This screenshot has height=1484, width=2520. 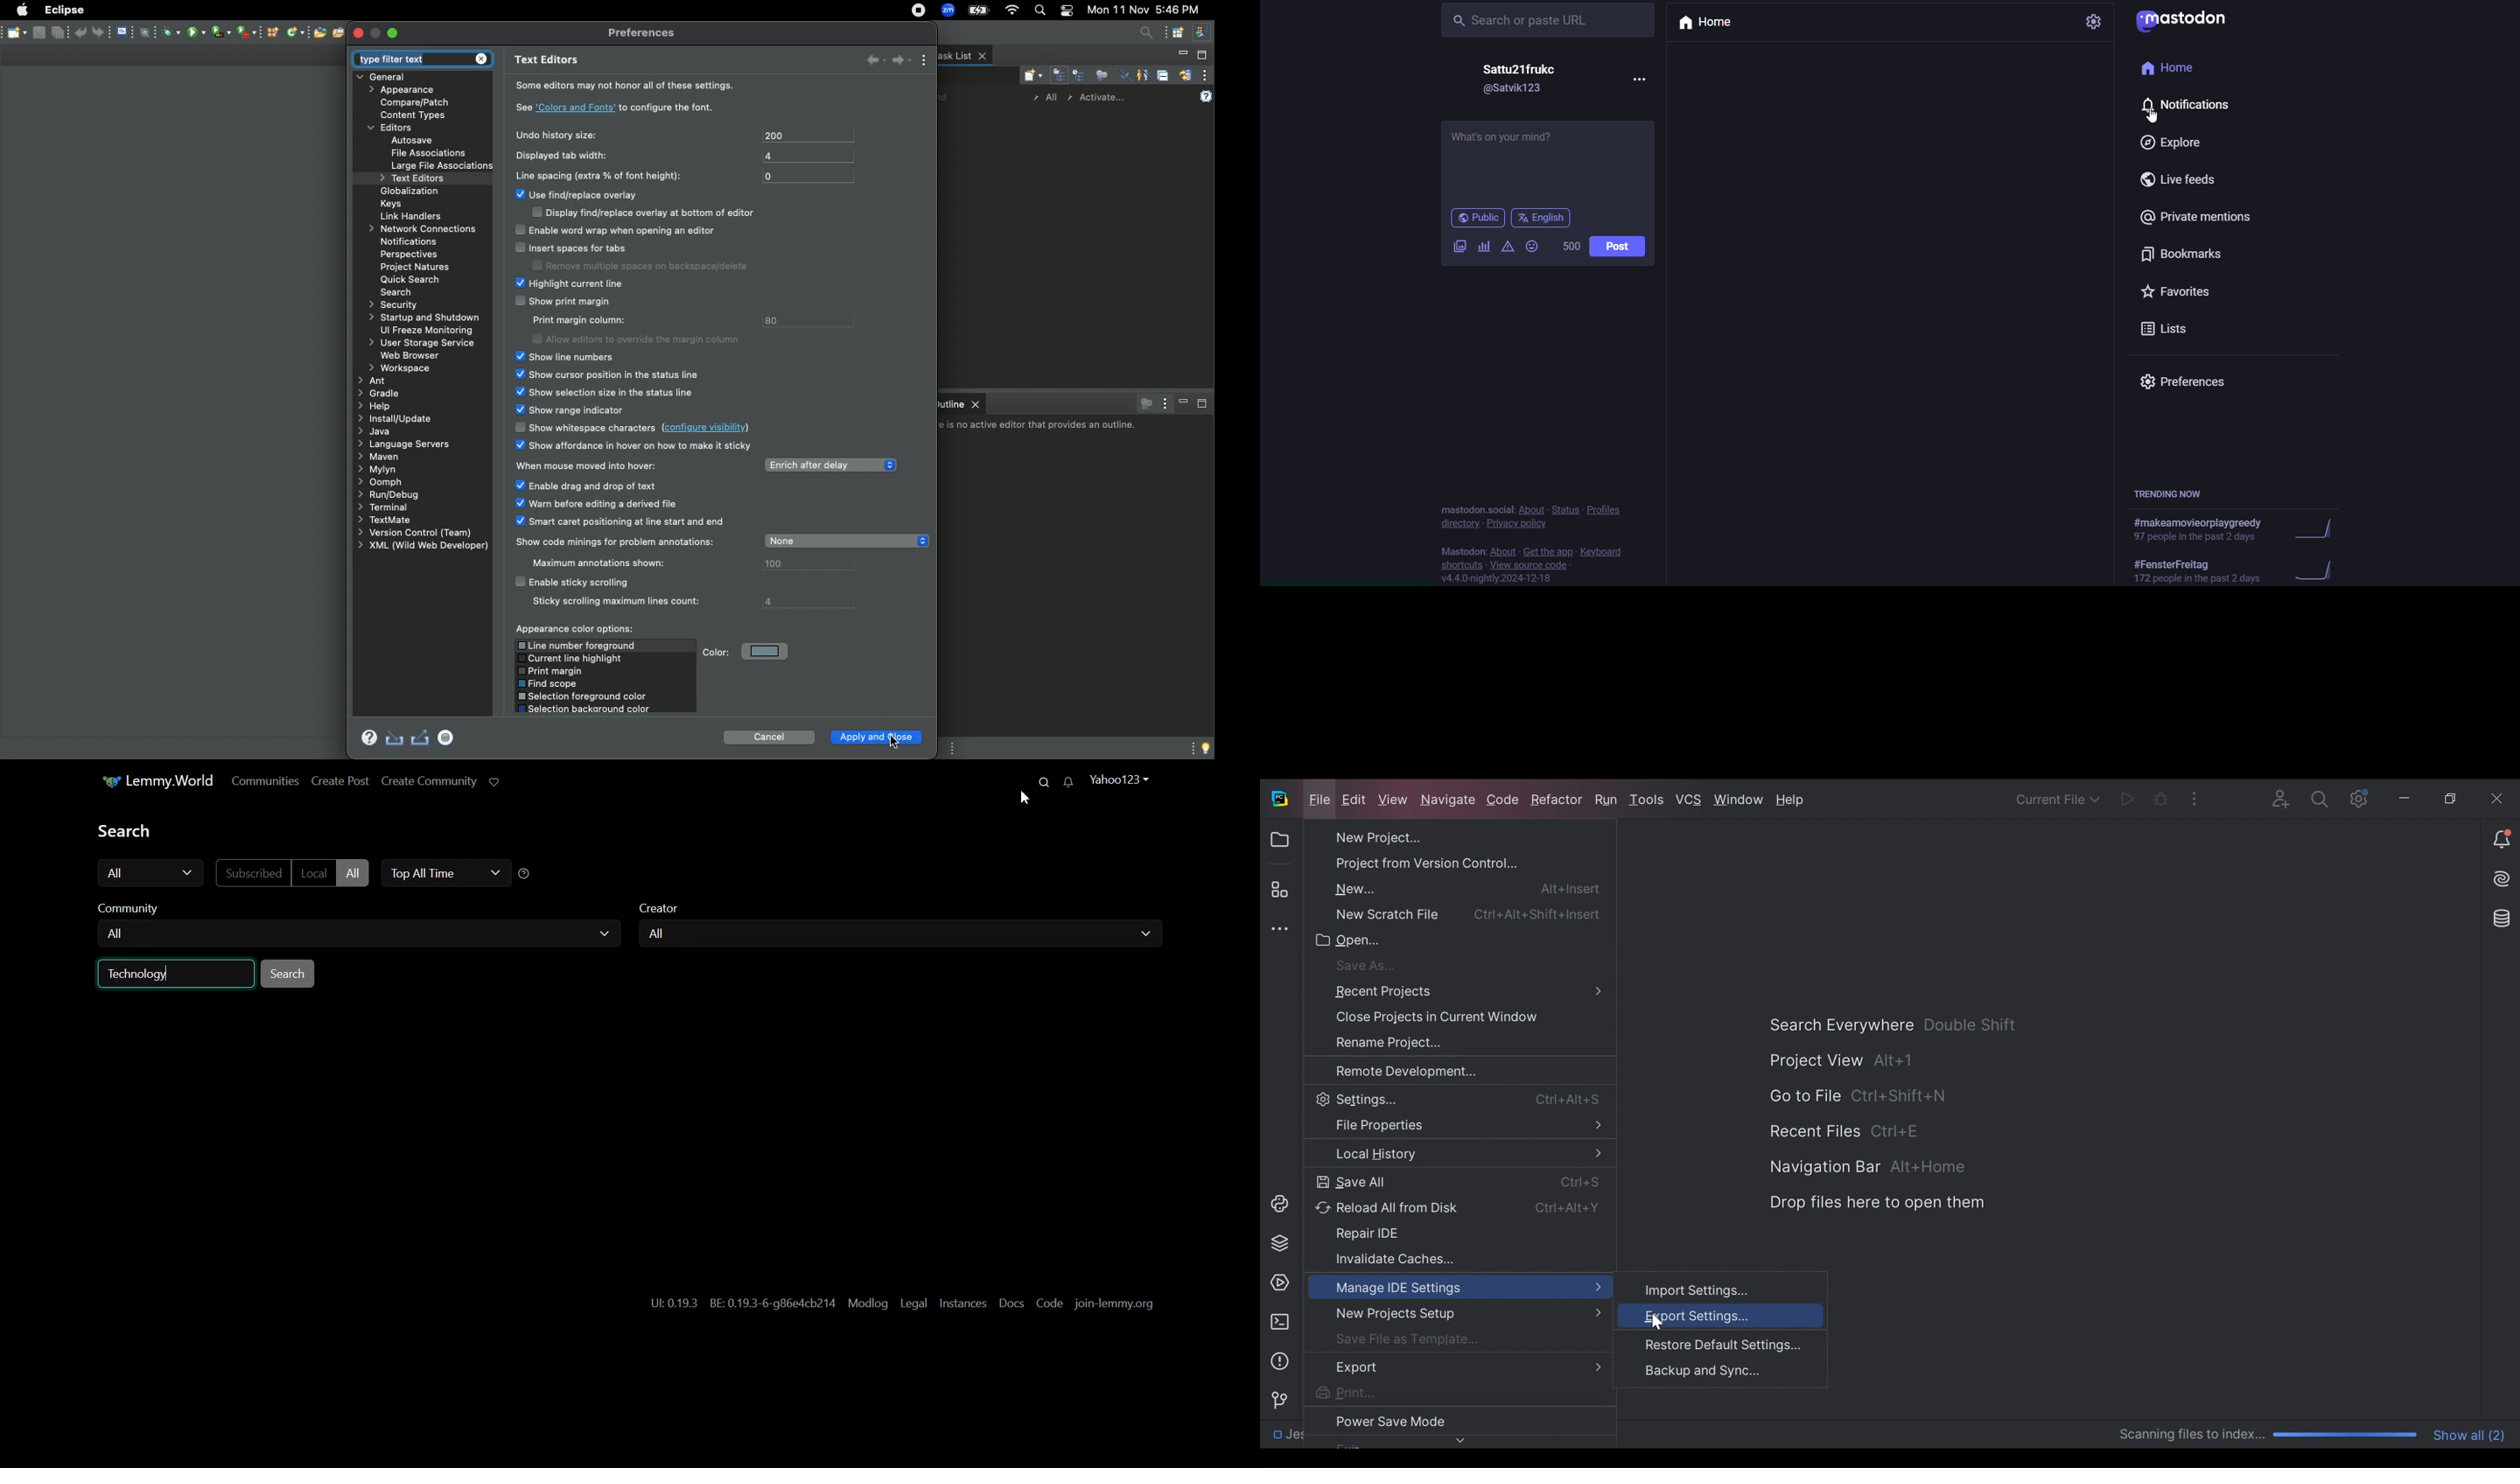 What do you see at coordinates (1047, 98) in the screenshot?
I see `All` at bounding box center [1047, 98].